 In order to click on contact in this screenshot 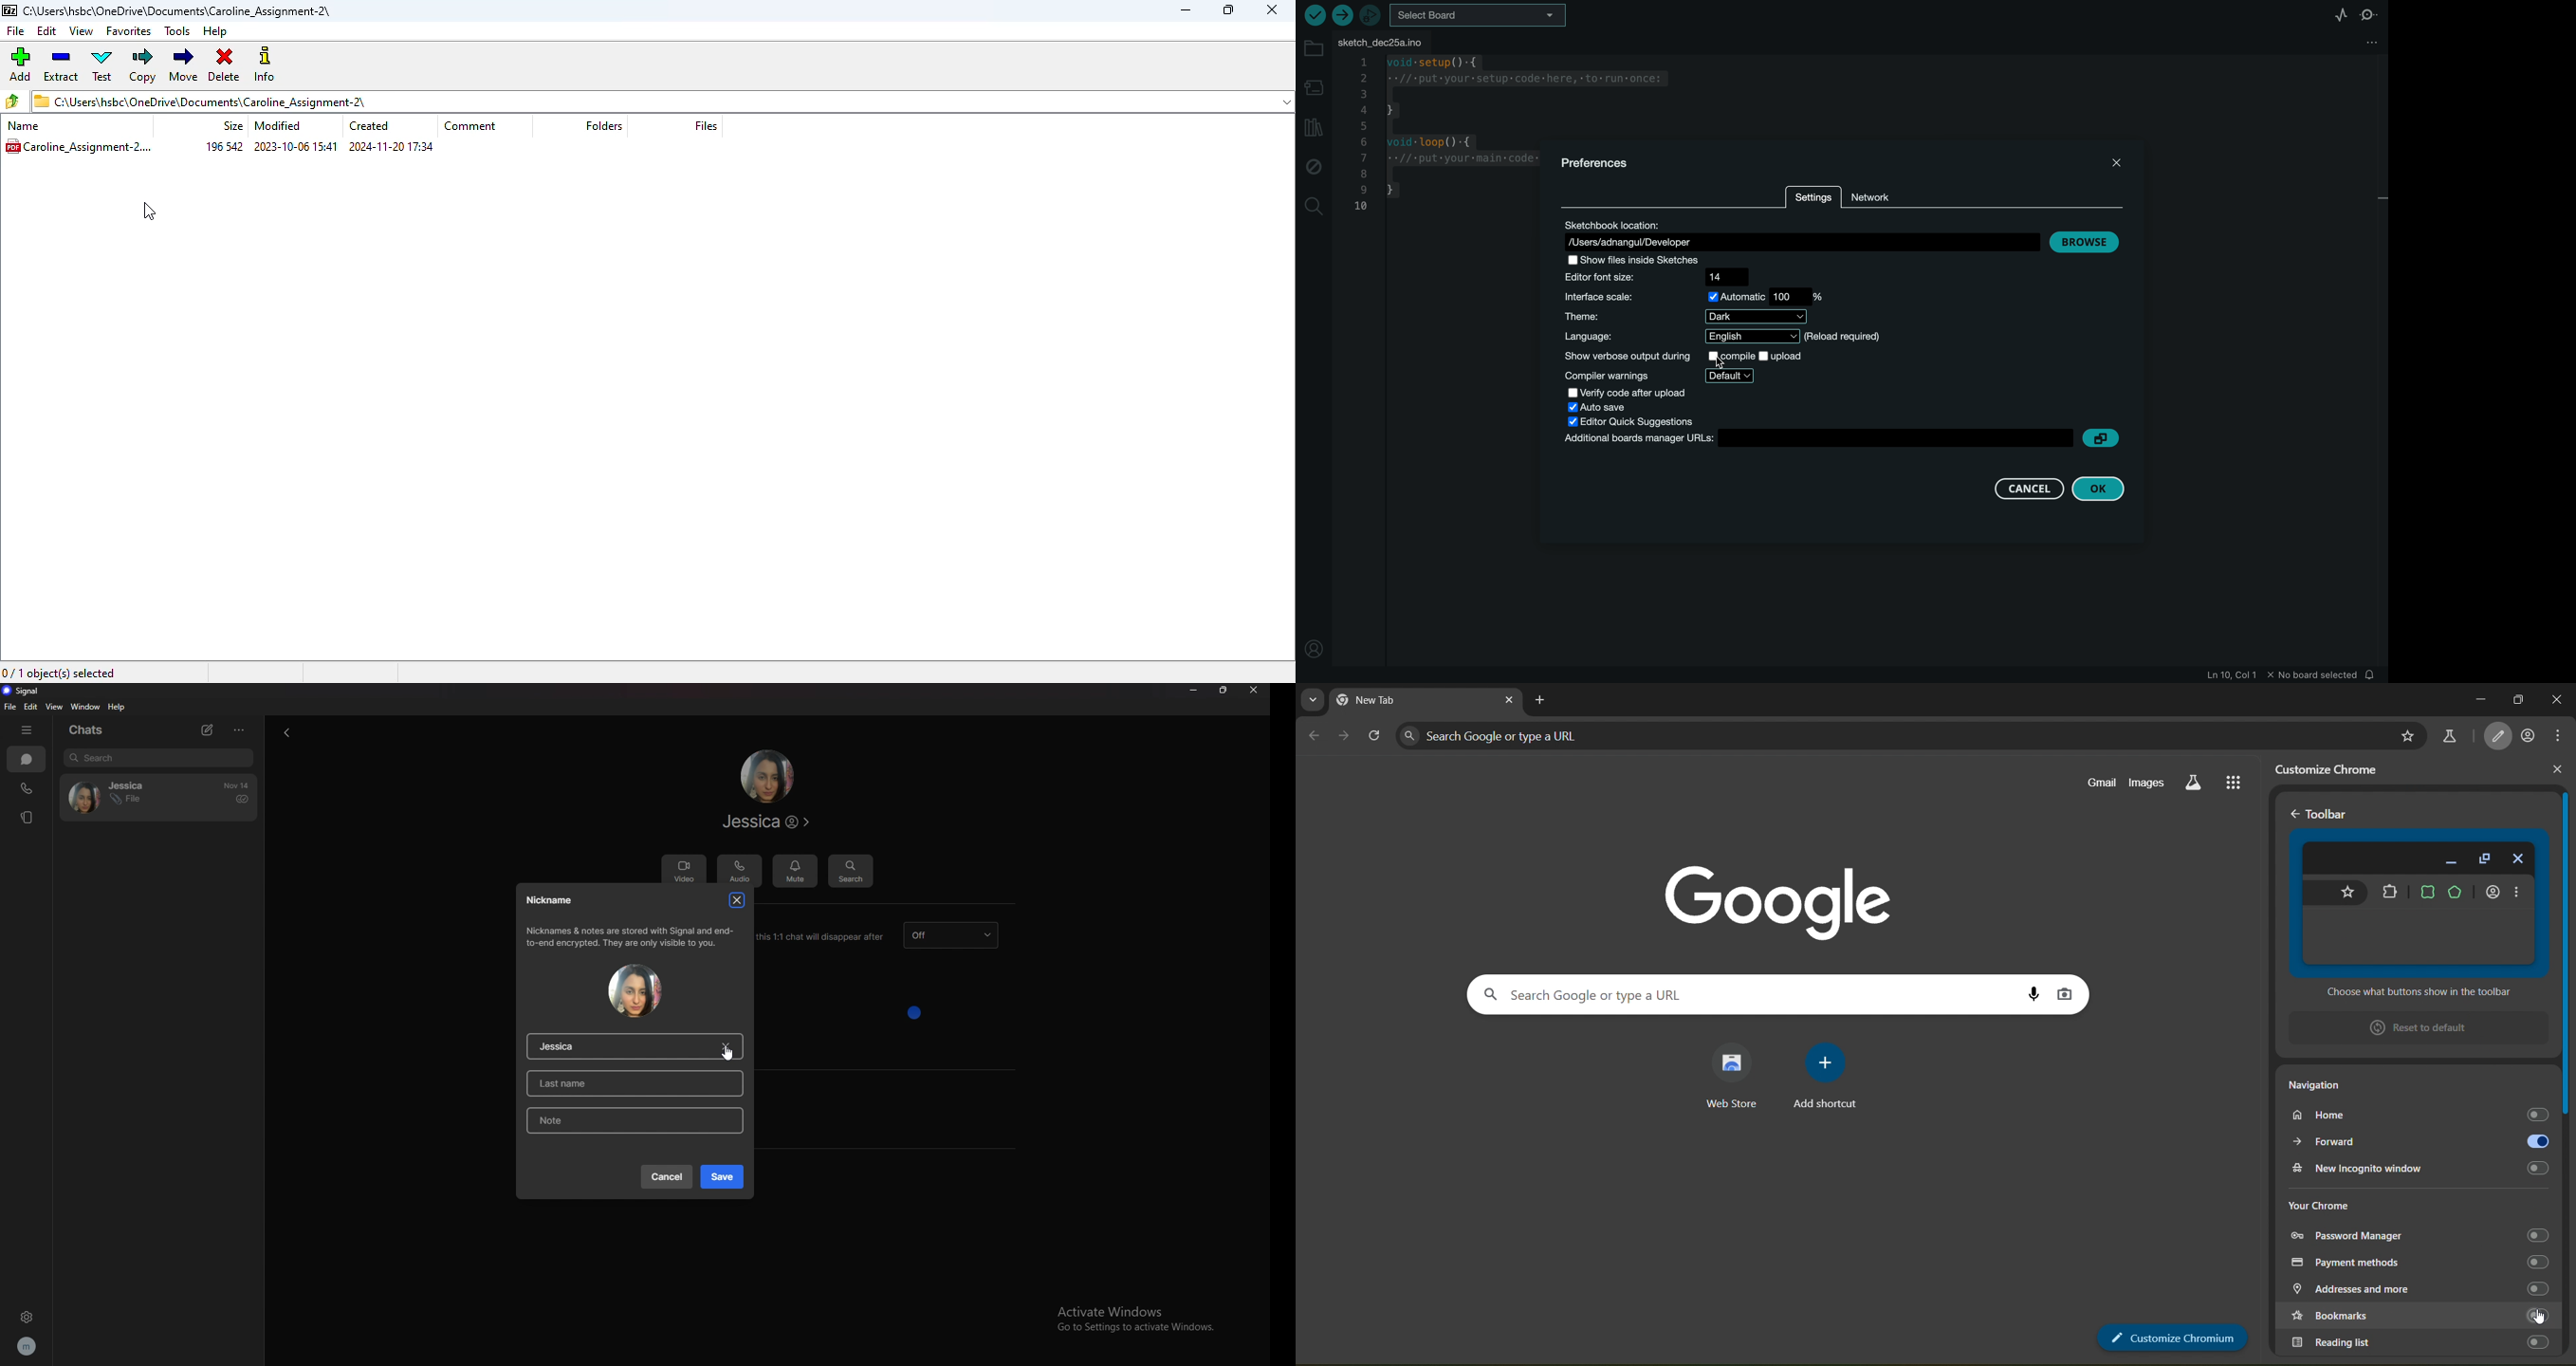, I will do `click(114, 796)`.